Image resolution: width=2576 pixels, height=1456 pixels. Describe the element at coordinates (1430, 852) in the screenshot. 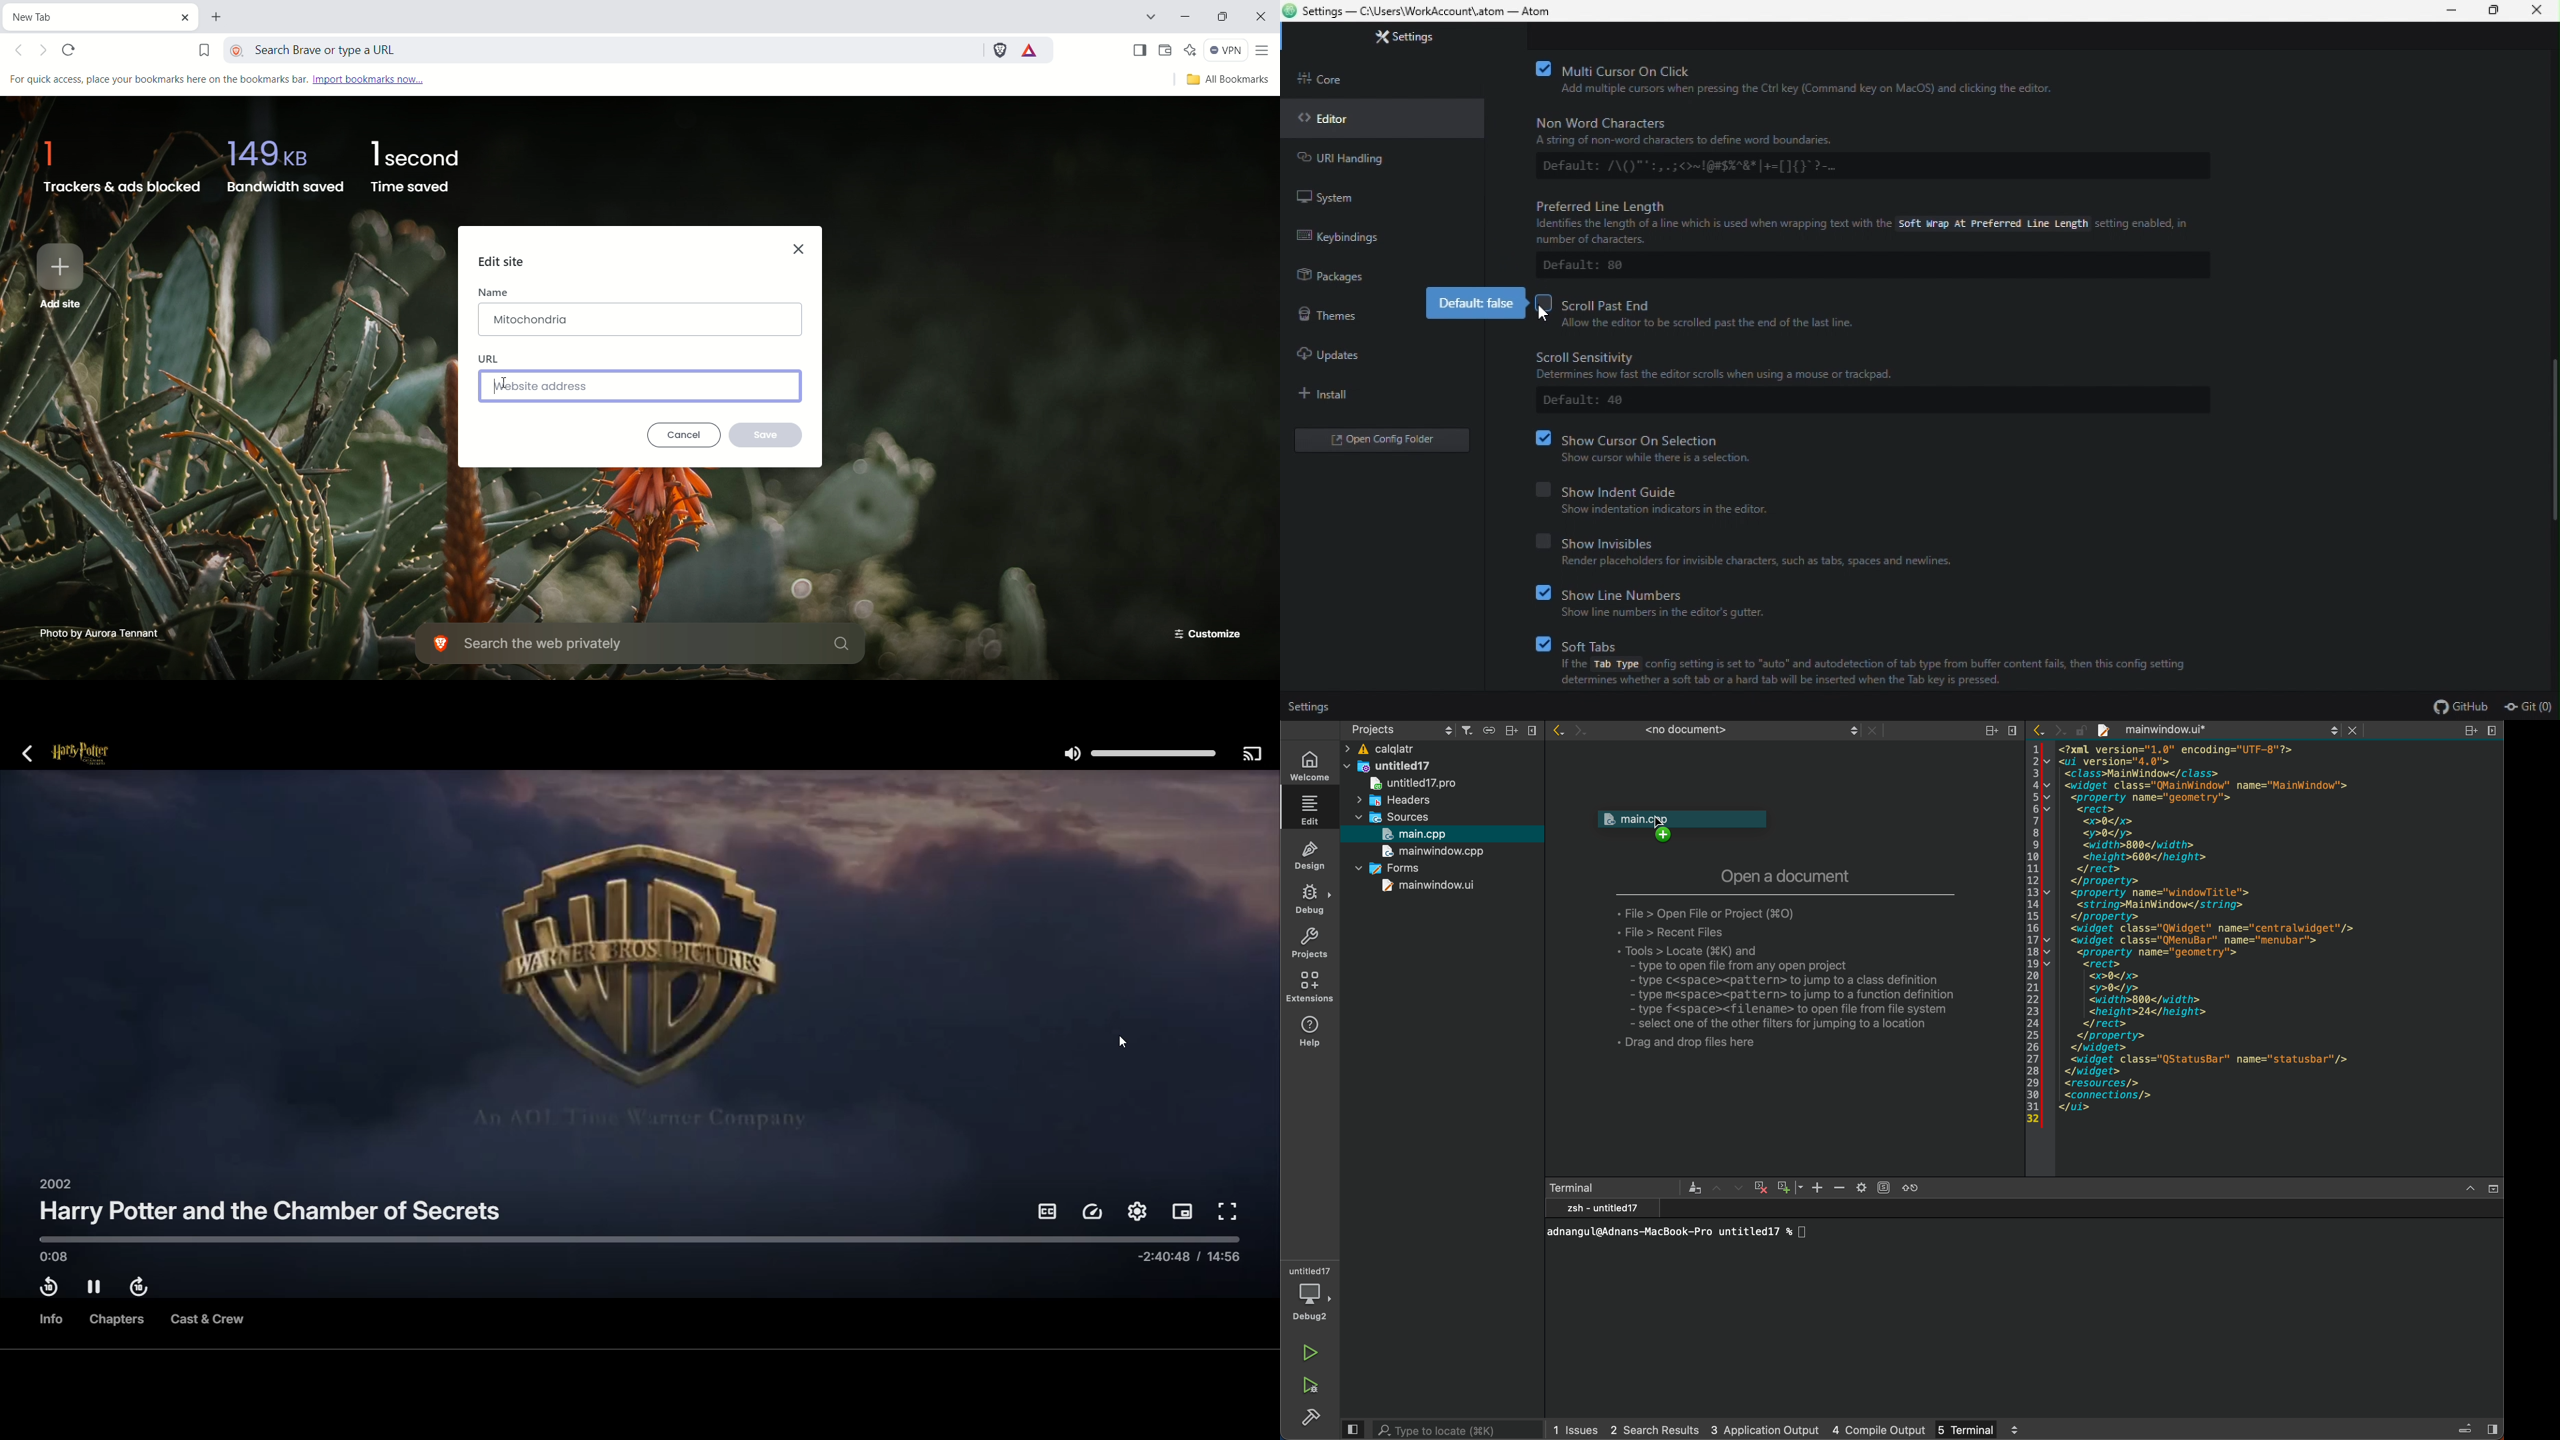

I see `main window` at that location.